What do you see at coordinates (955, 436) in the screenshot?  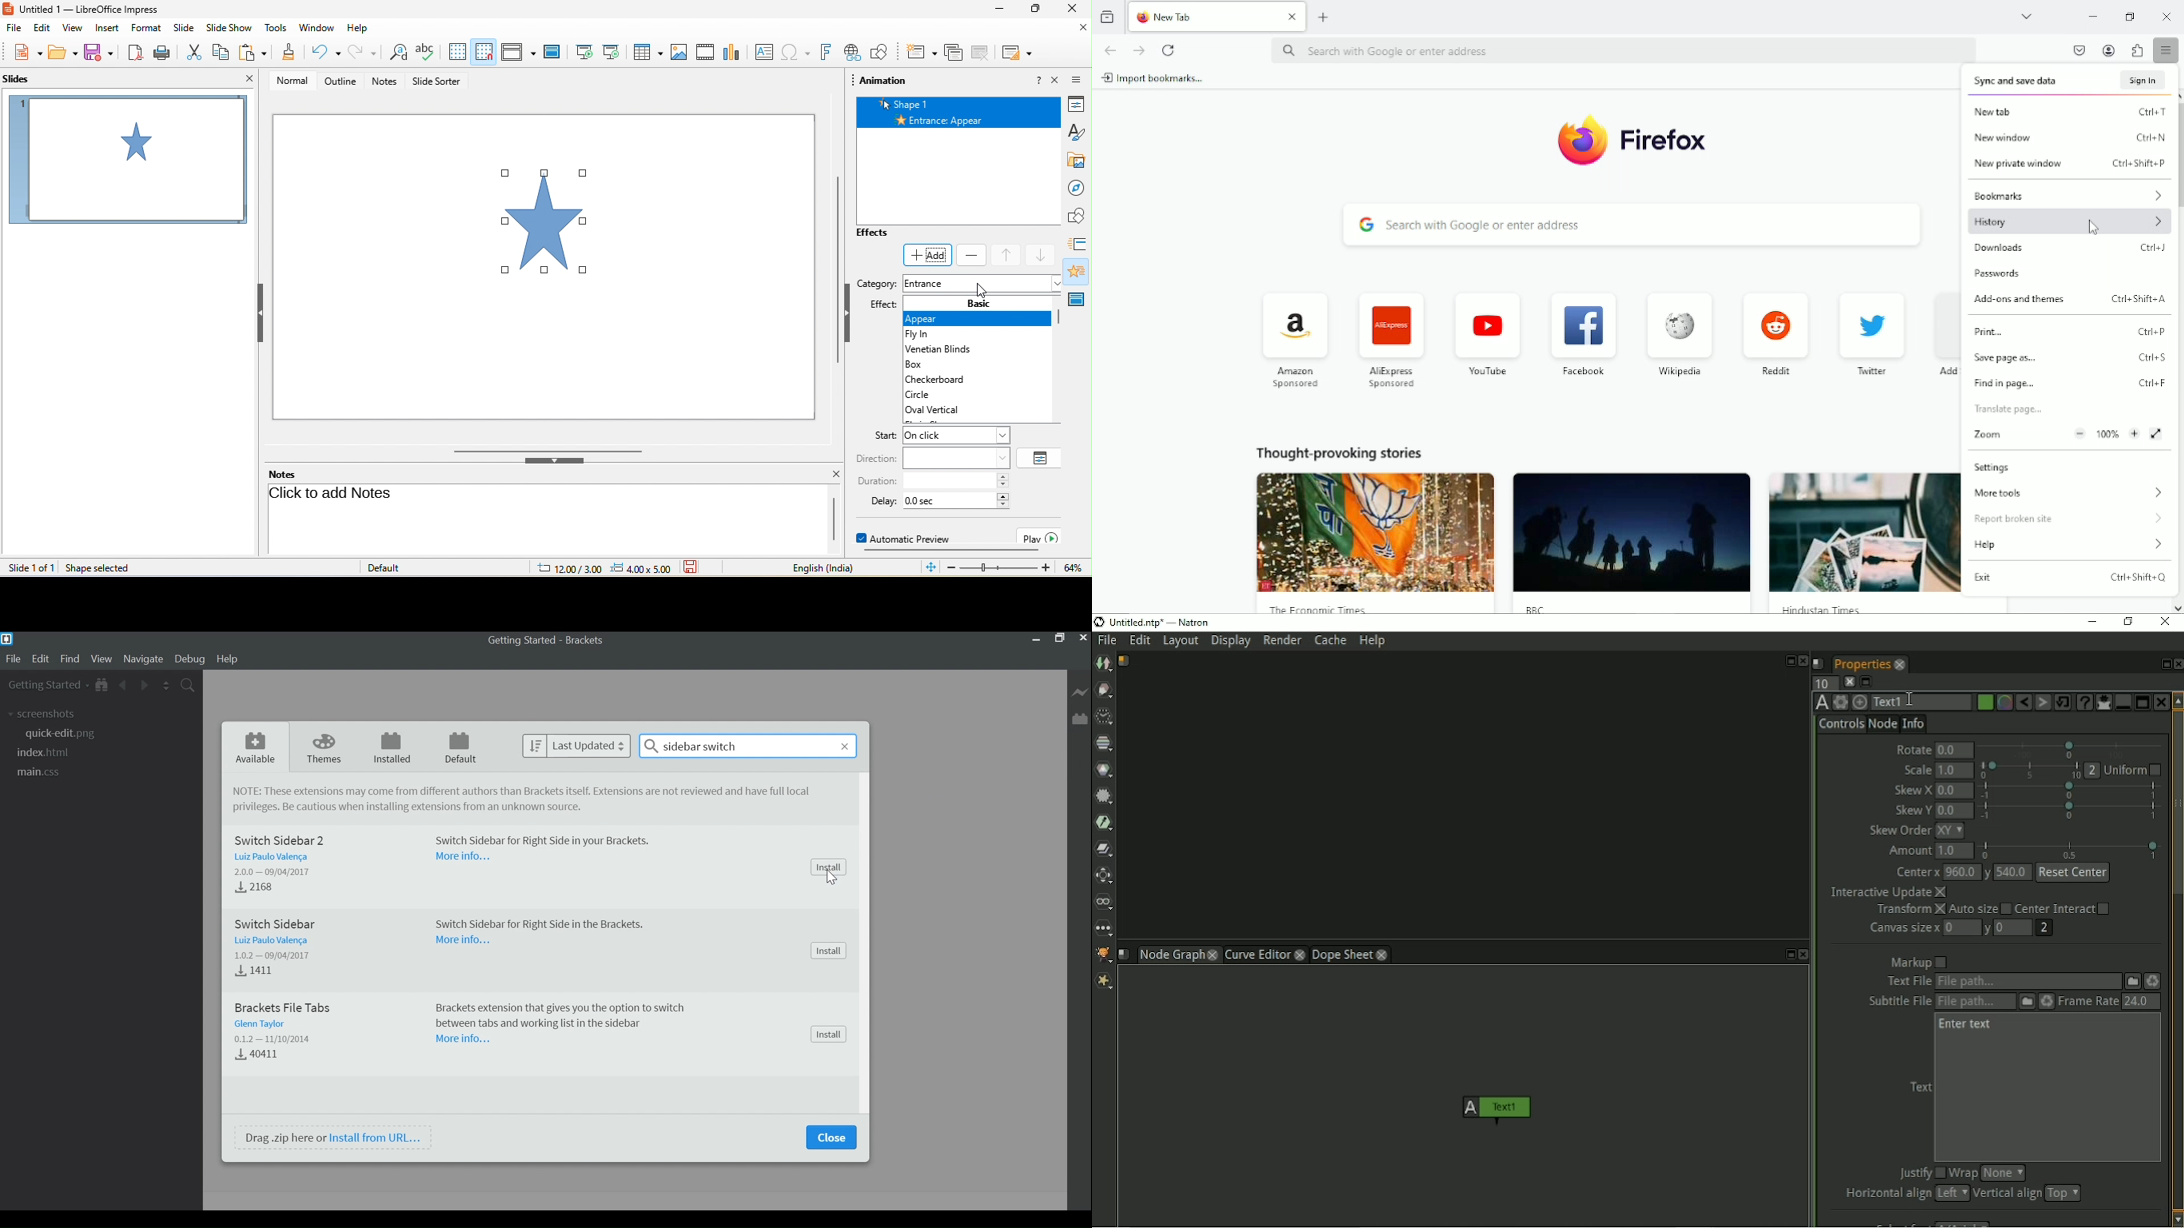 I see `input start instruction` at bounding box center [955, 436].